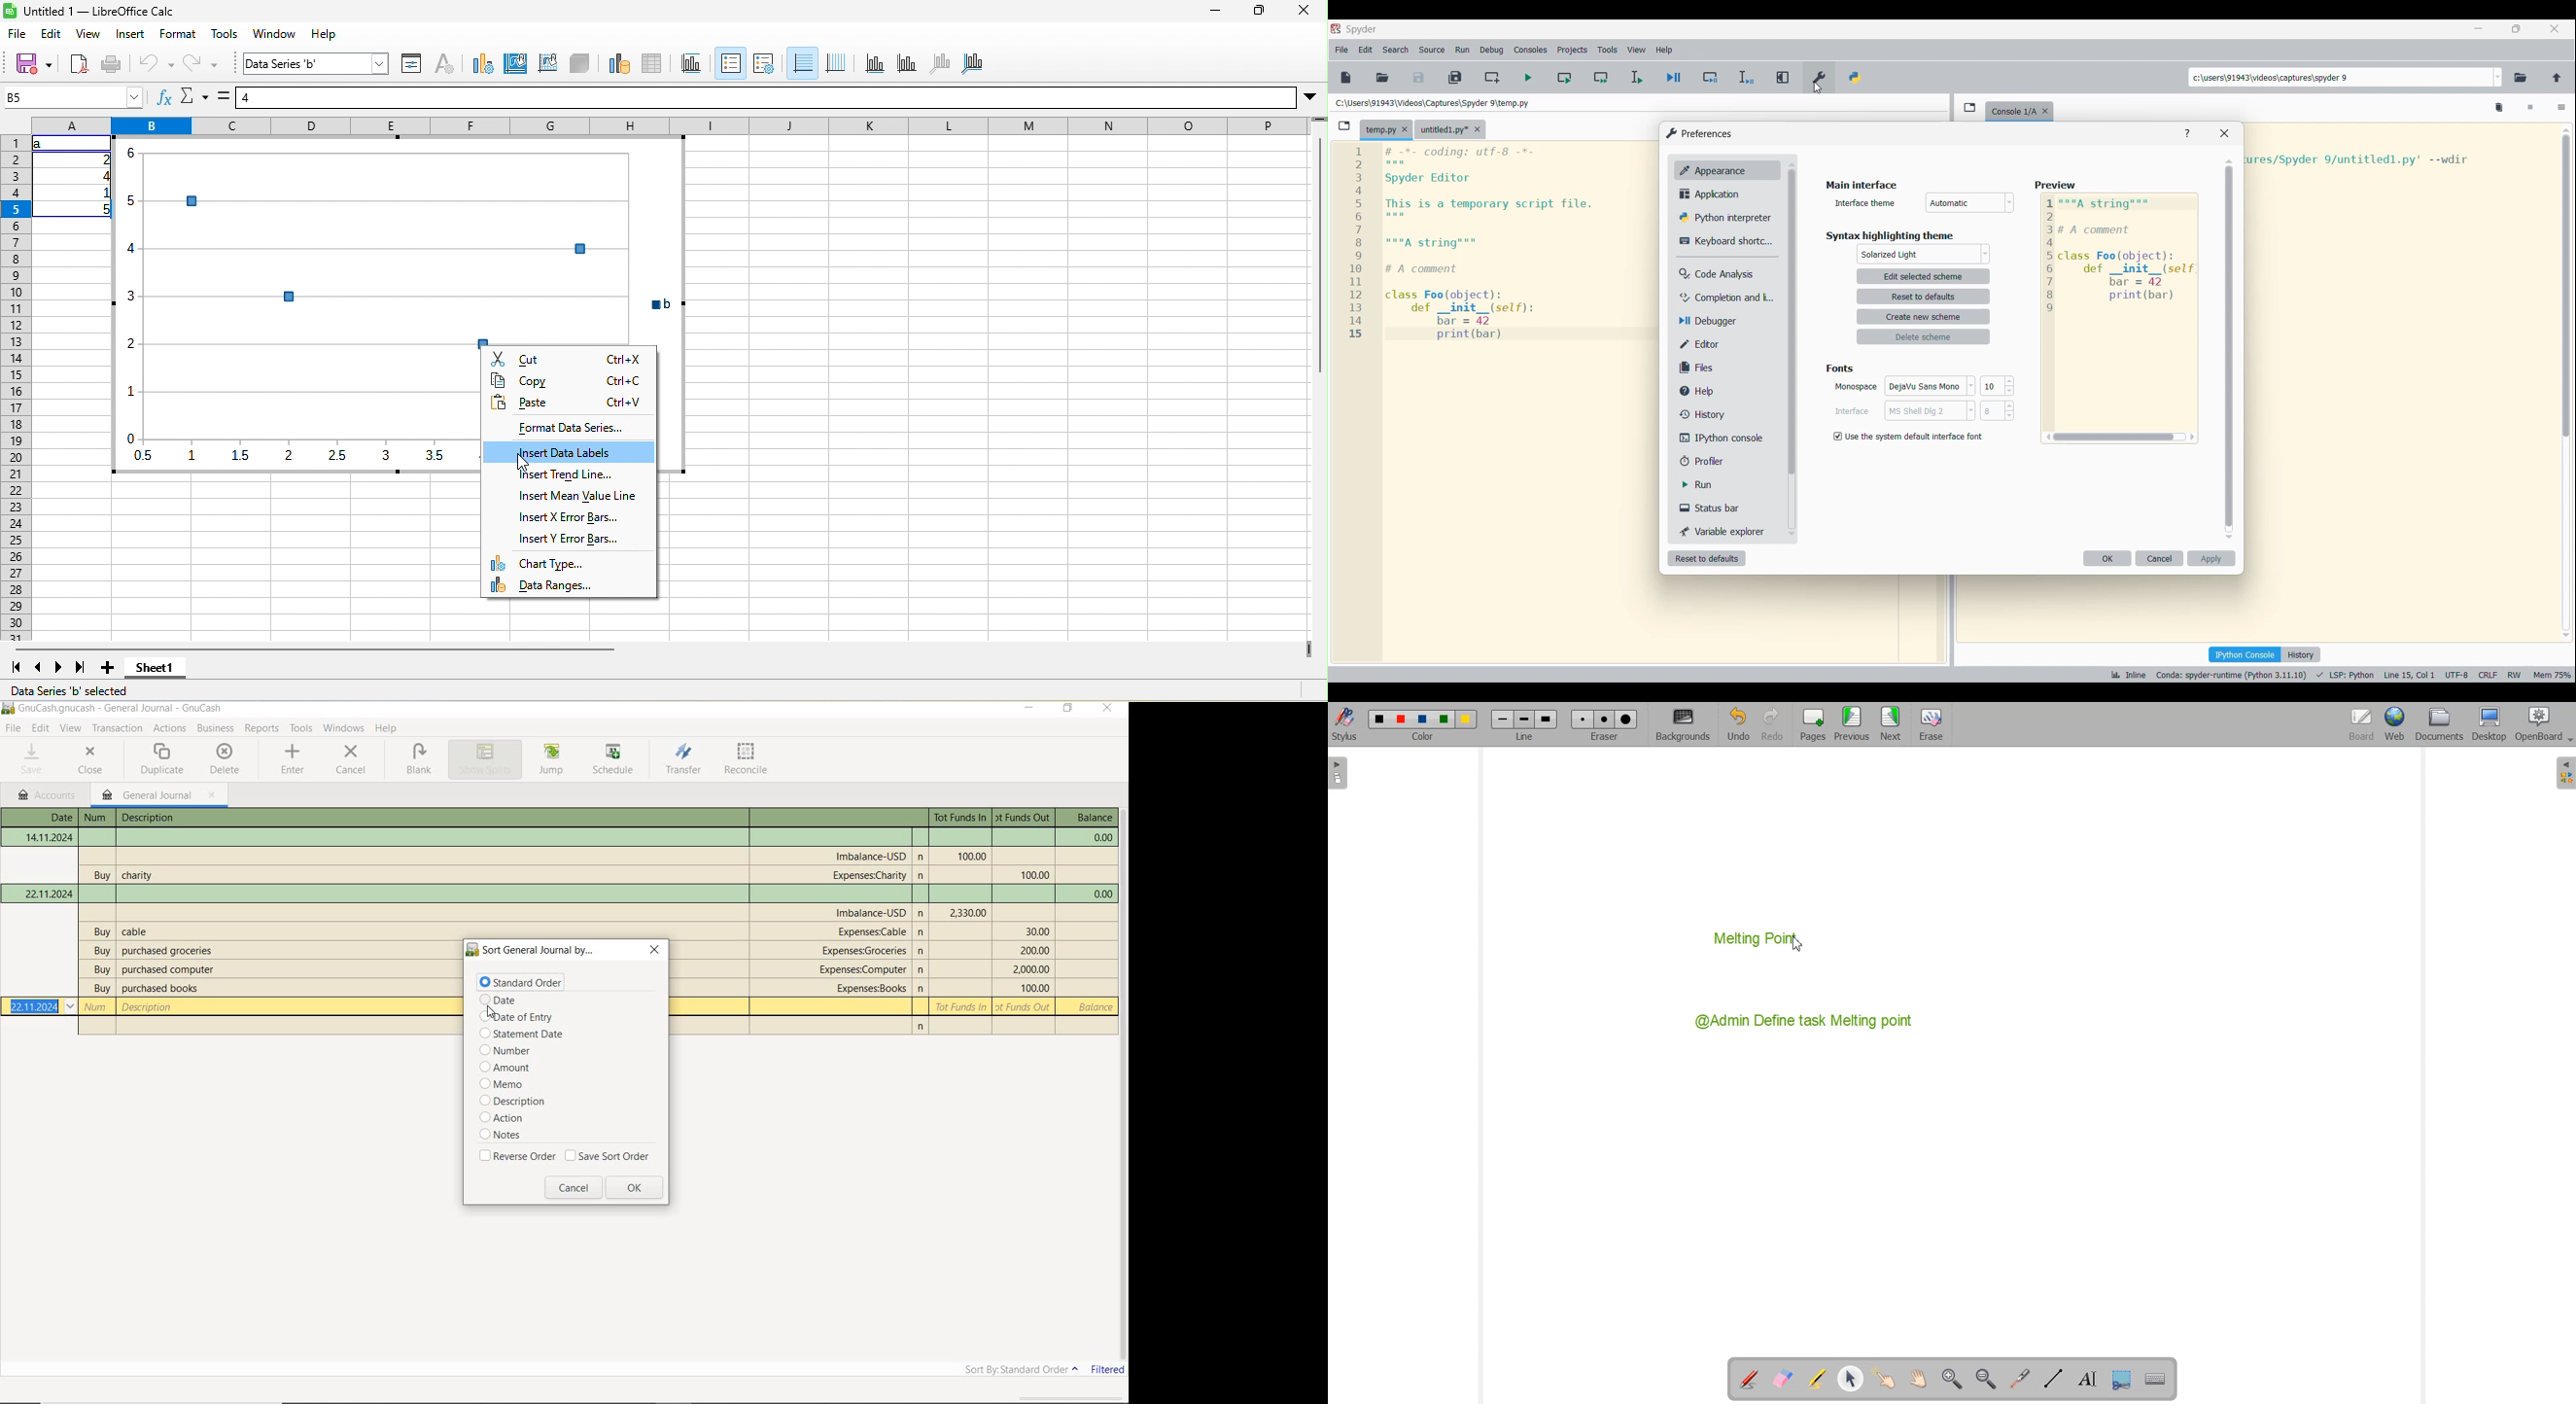 The width and height of the screenshot is (2576, 1428). What do you see at coordinates (2245, 655) in the screenshot?
I see `IPython console` at bounding box center [2245, 655].